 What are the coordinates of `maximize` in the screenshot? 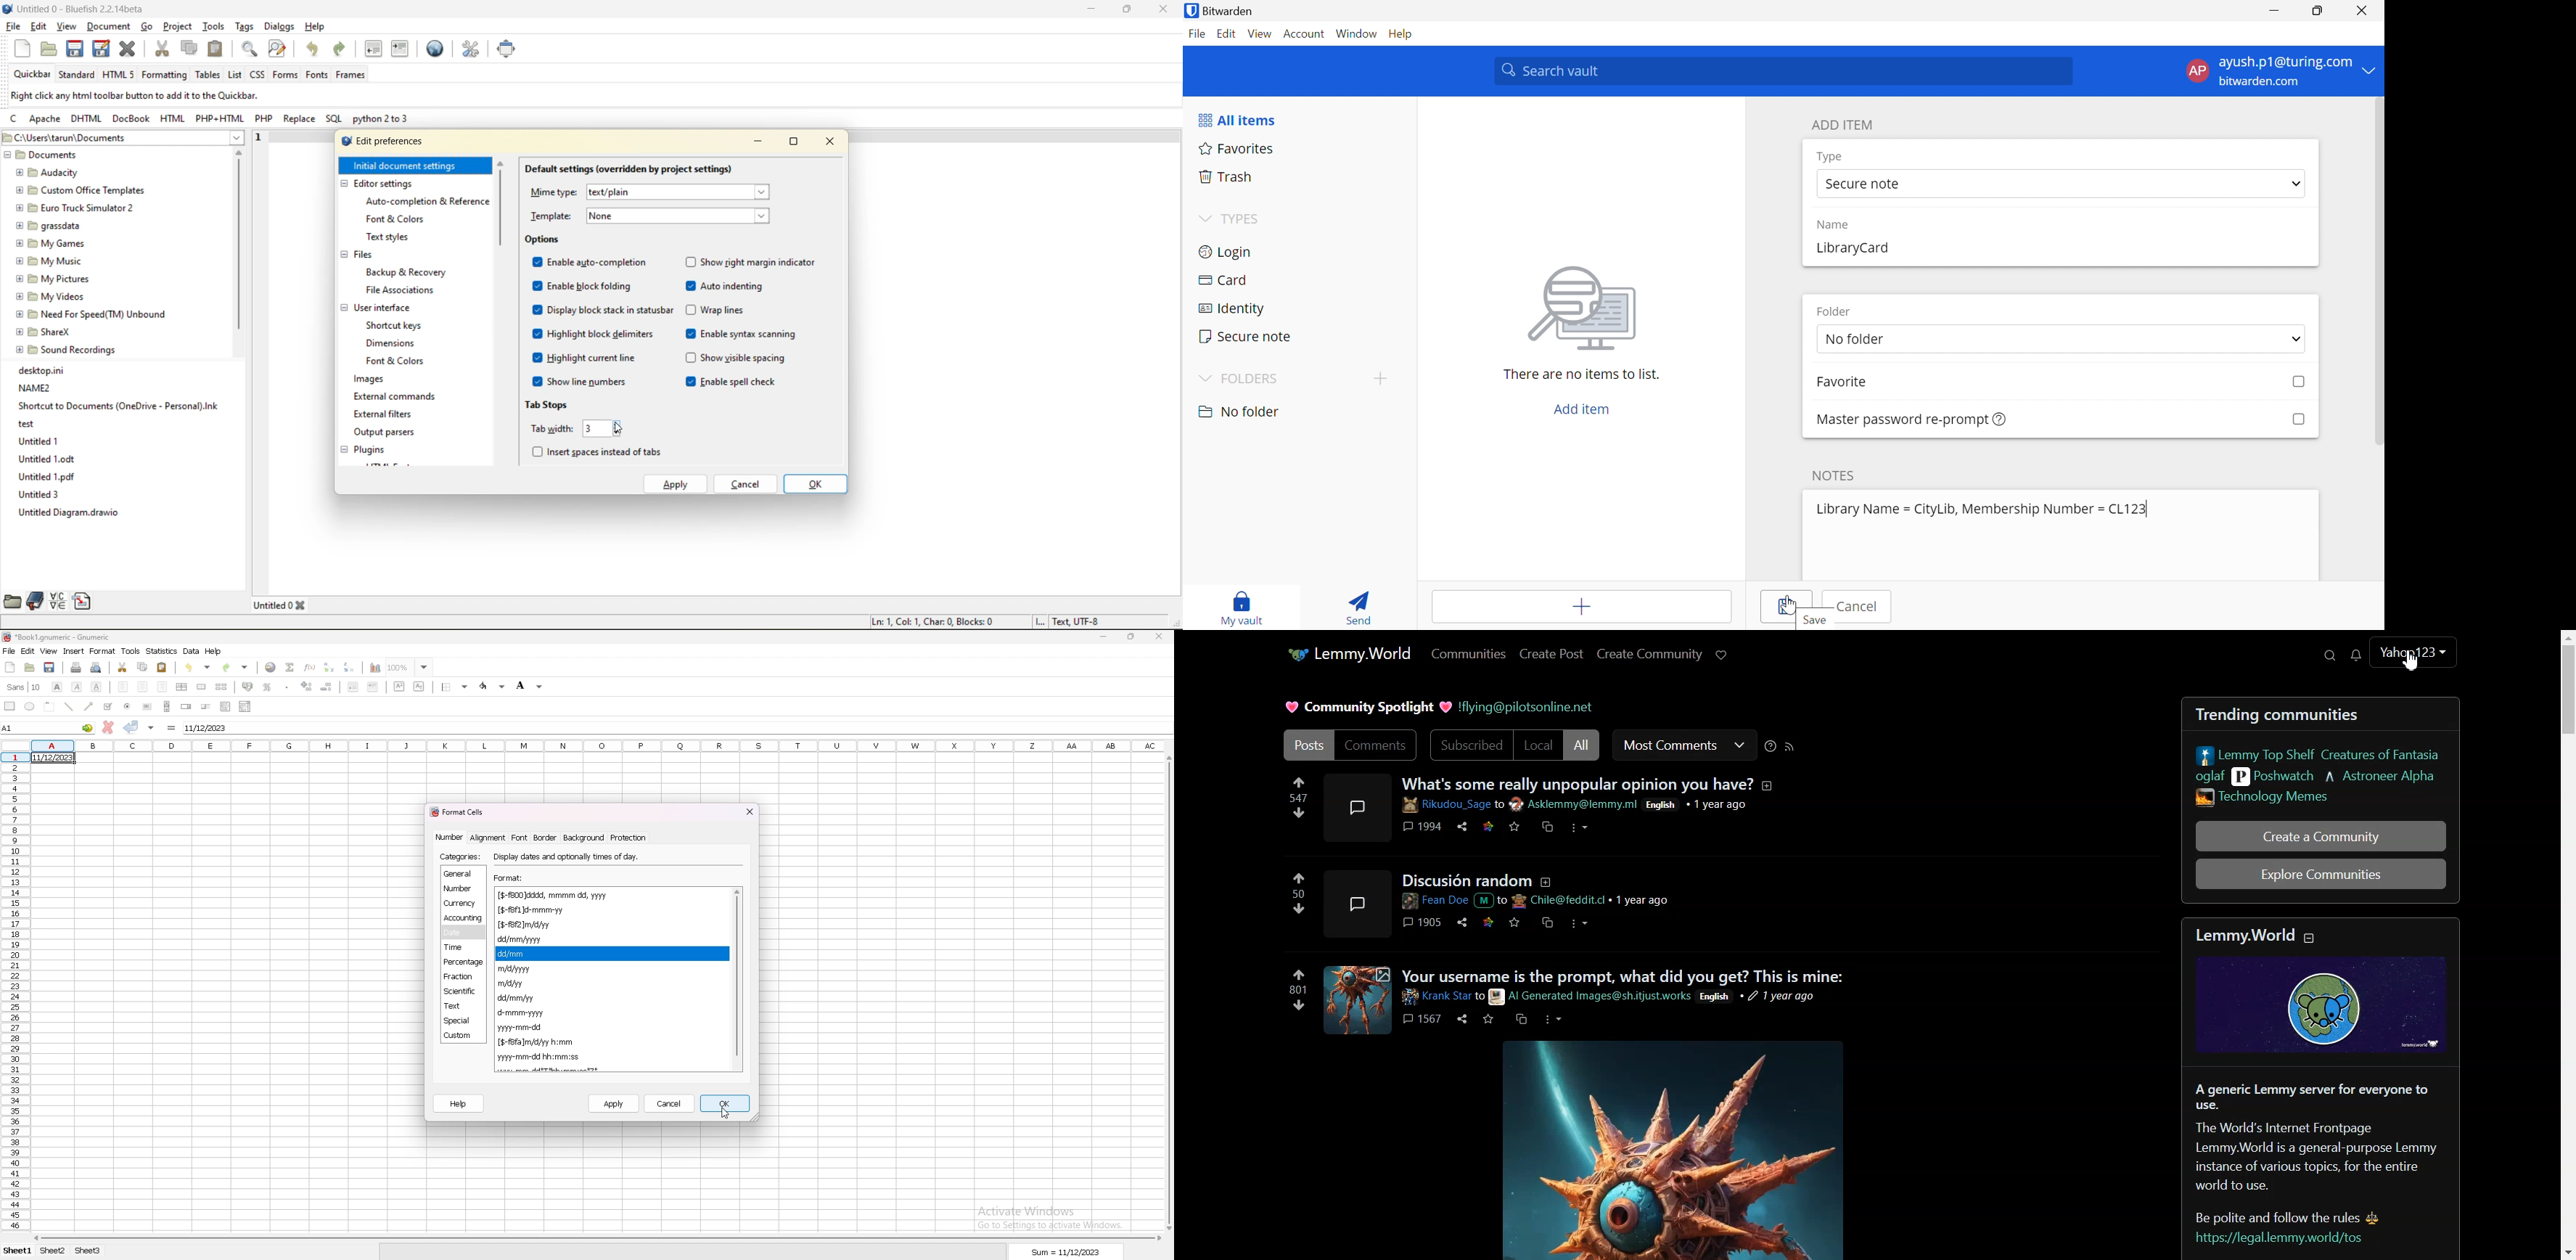 It's located at (1127, 11).